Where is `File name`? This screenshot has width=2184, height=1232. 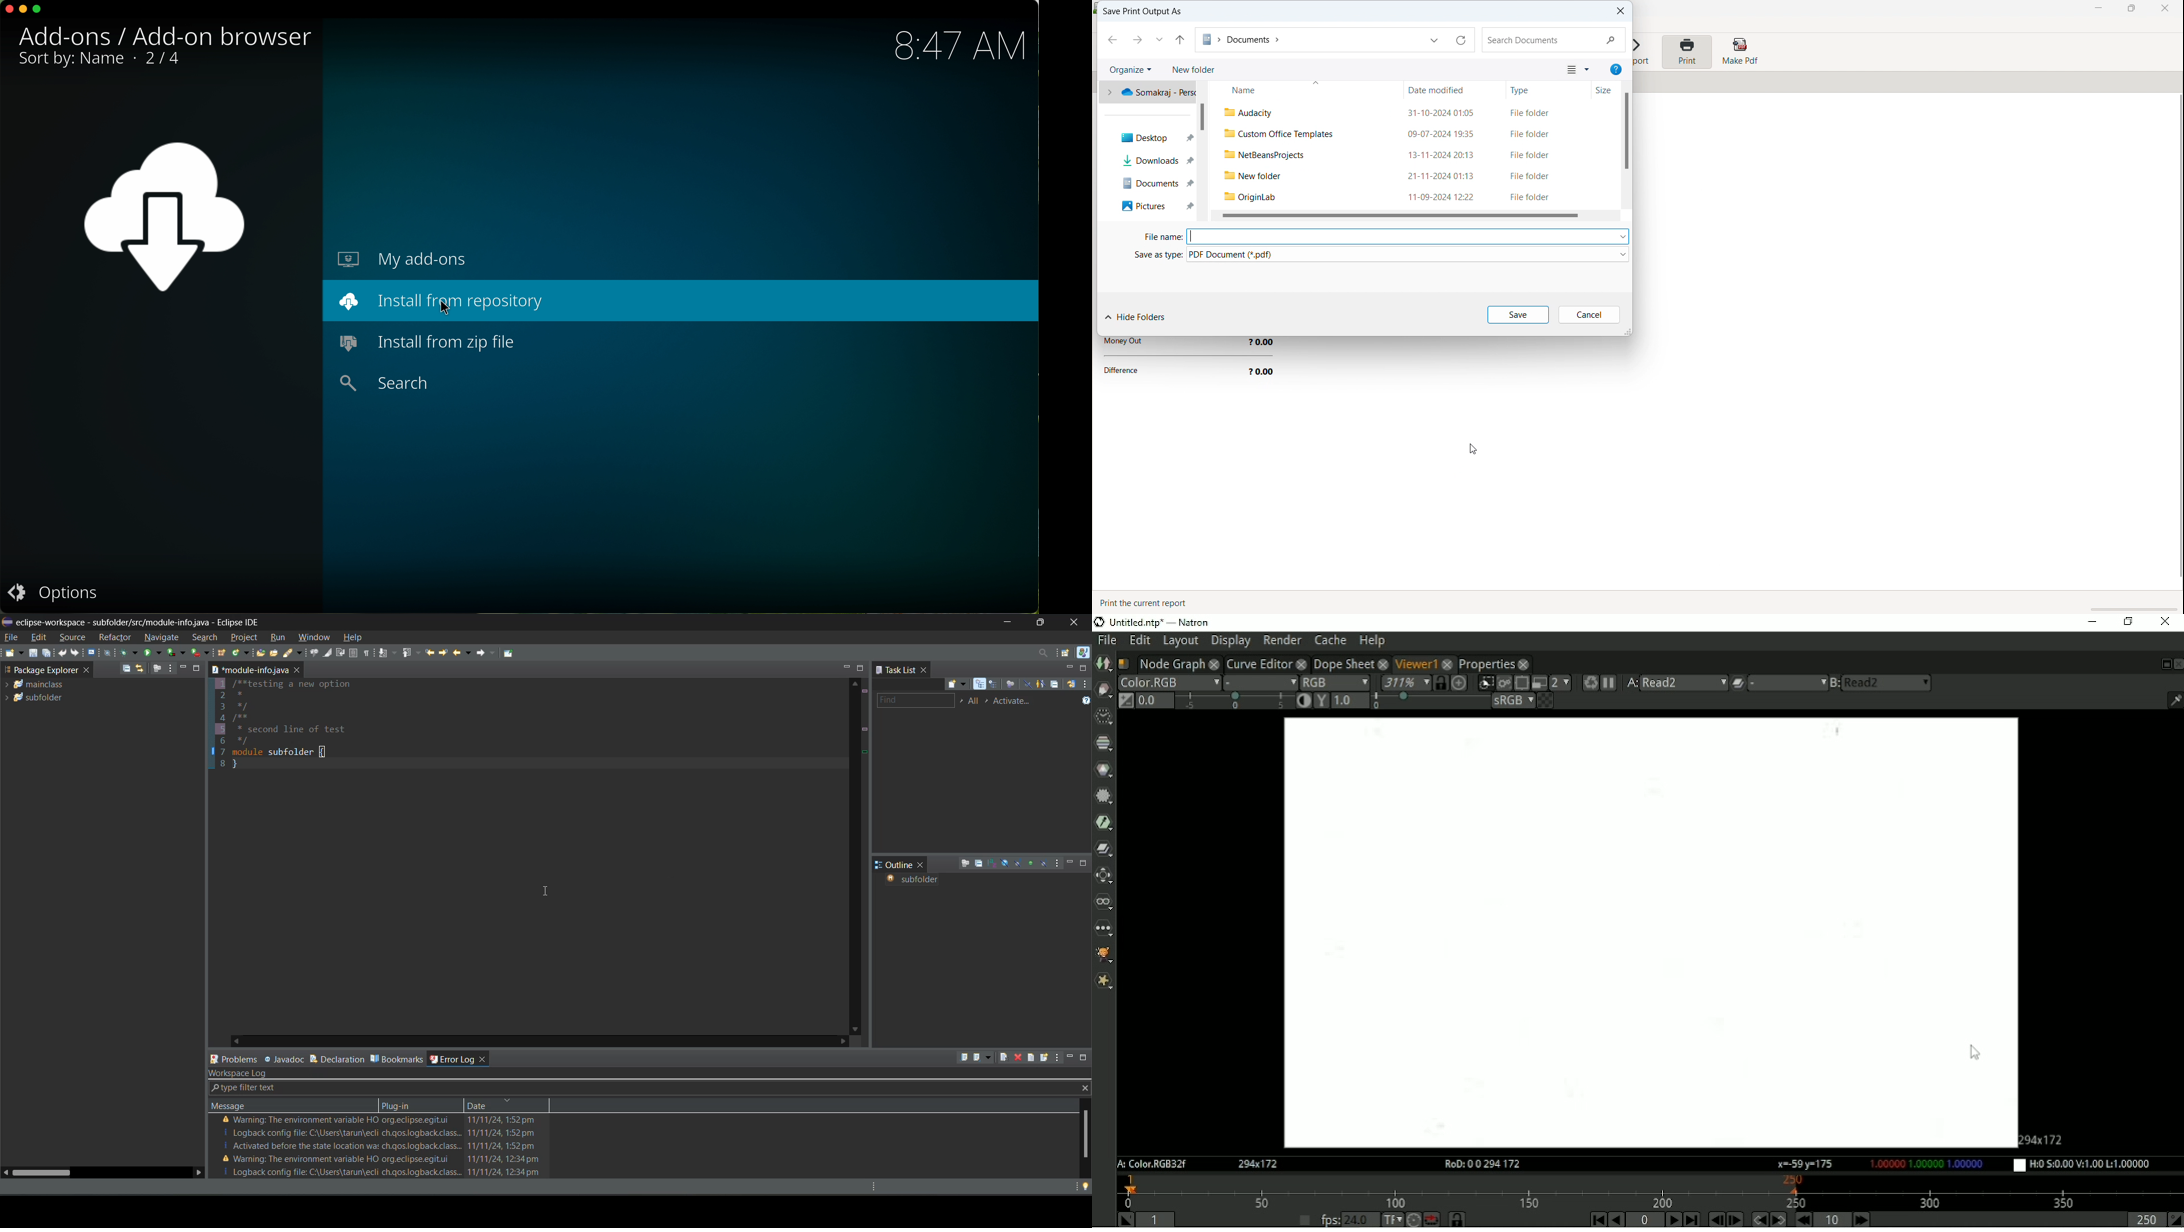 File name is located at coordinates (1157, 238).